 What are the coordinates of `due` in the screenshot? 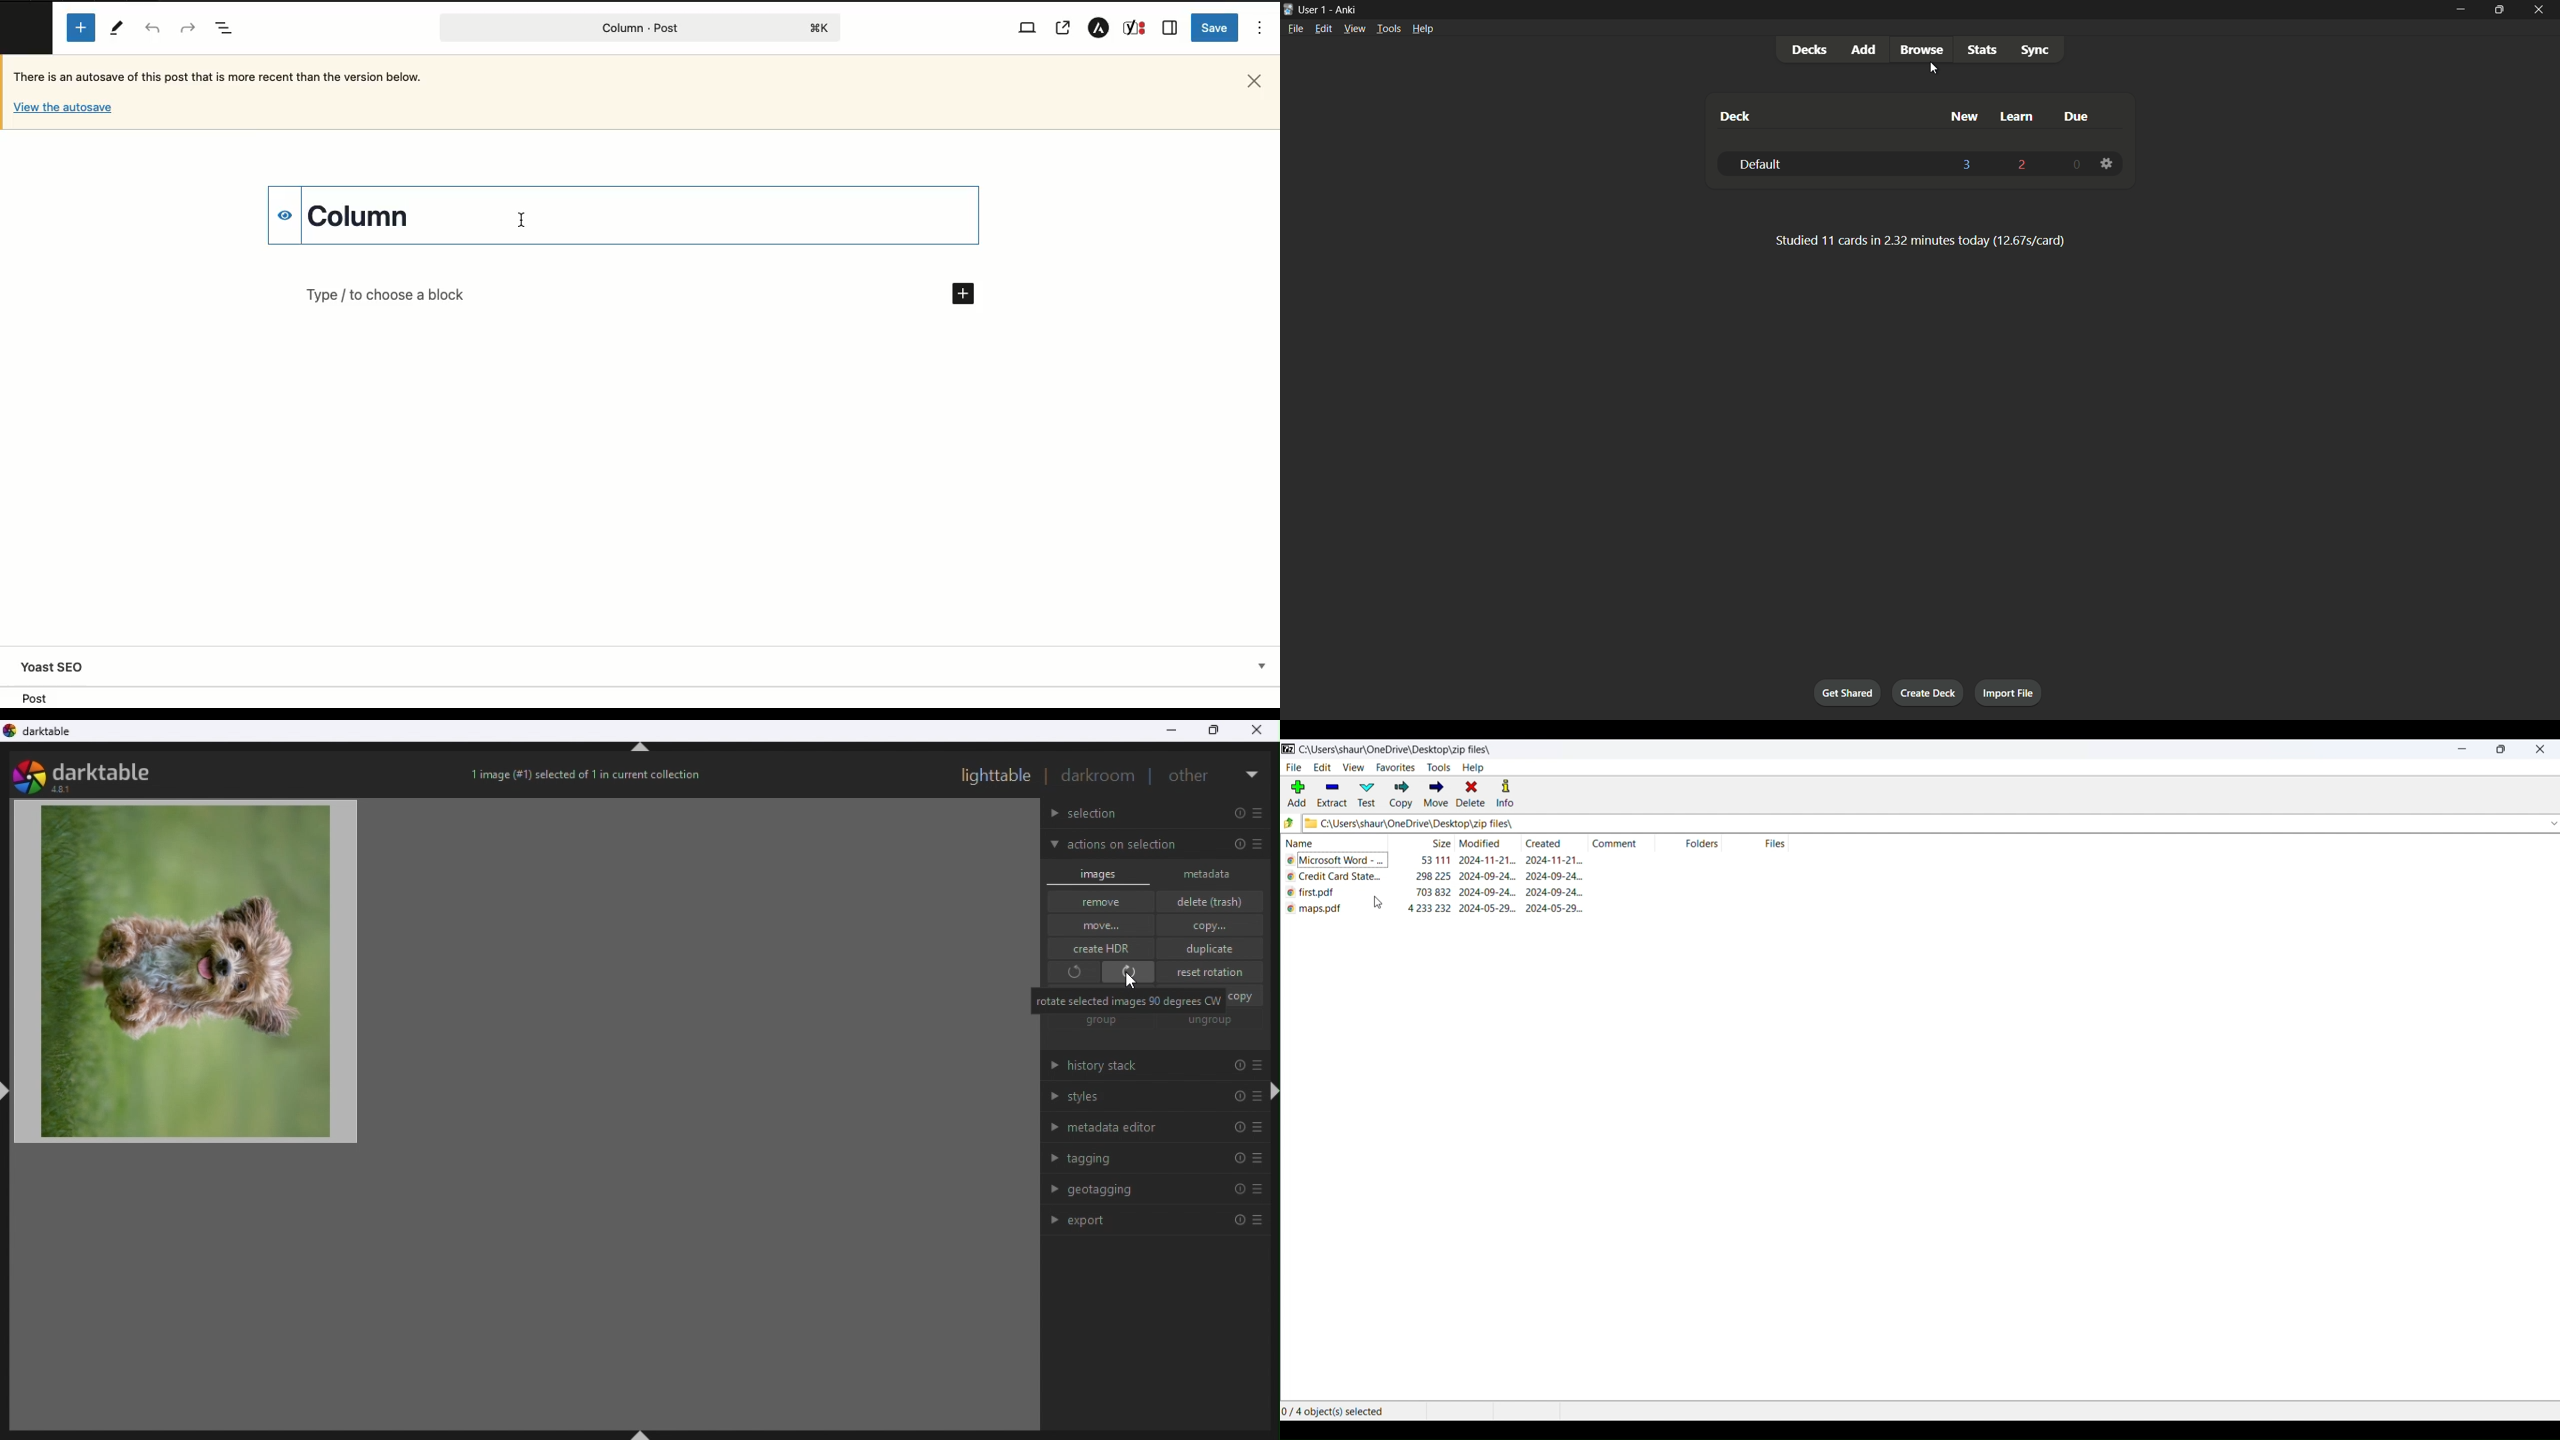 It's located at (2075, 117).